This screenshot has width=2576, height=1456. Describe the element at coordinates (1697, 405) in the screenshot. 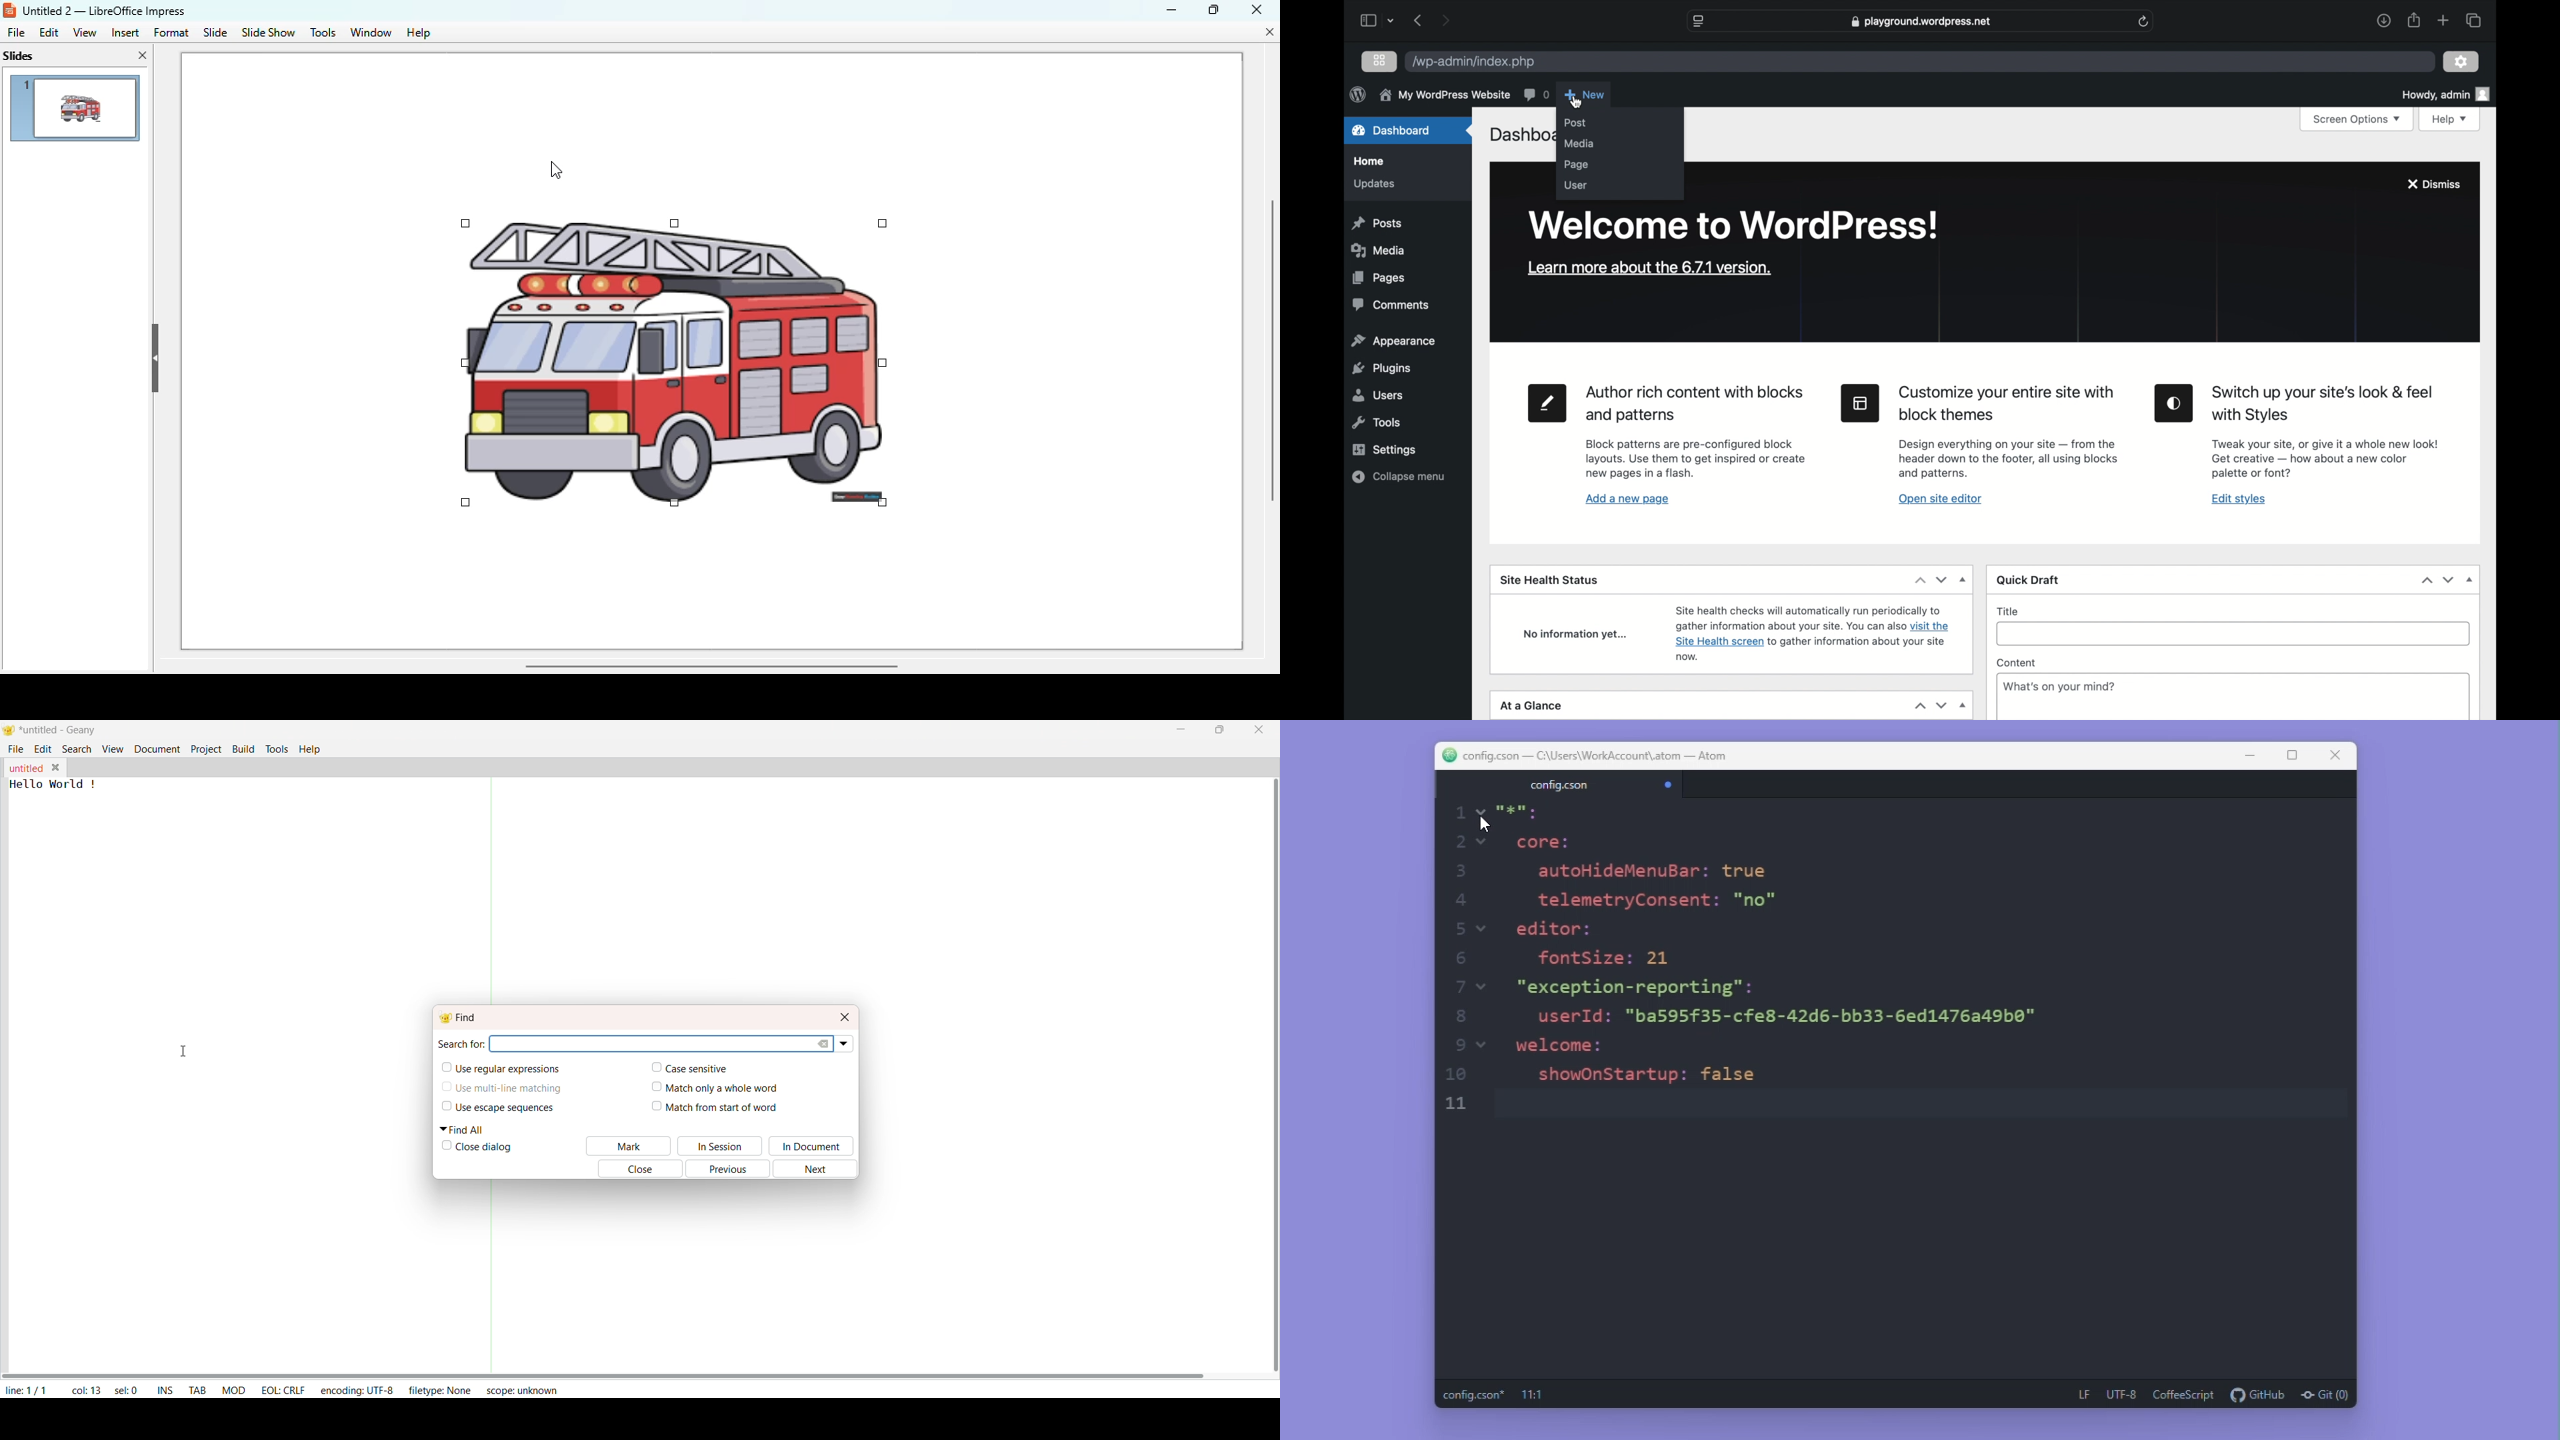

I see `heading` at that location.